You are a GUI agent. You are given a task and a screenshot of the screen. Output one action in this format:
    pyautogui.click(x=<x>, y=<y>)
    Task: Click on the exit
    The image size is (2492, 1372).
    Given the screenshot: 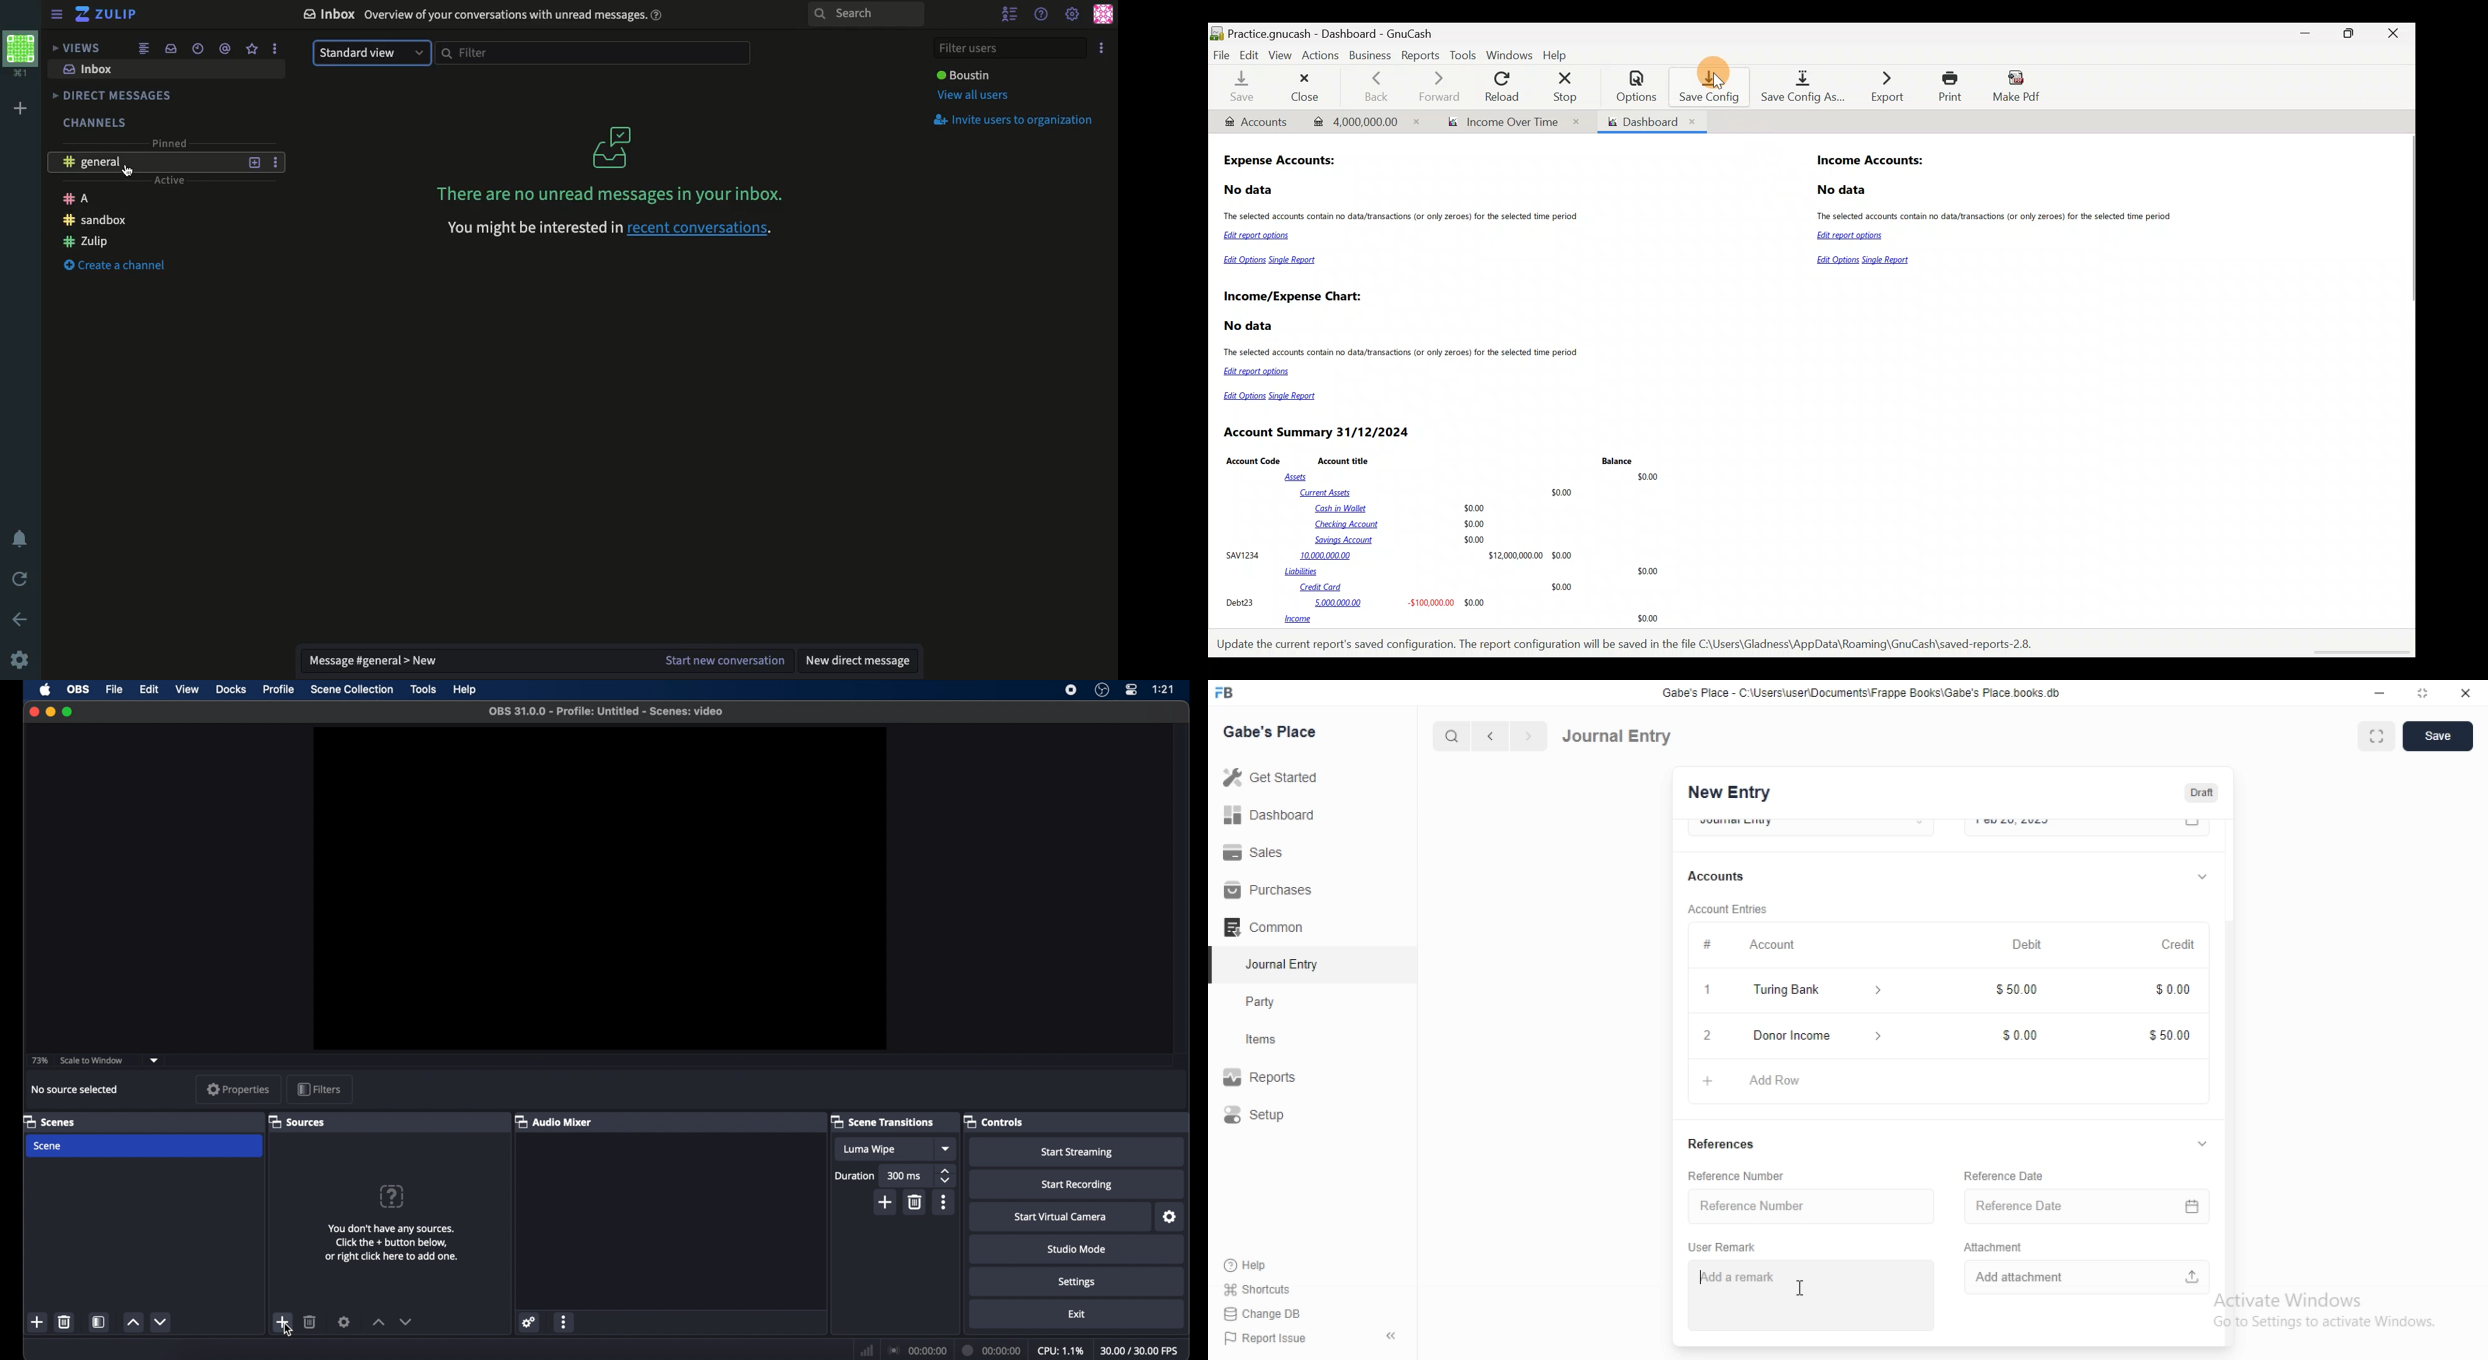 What is the action you would take?
    pyautogui.click(x=1078, y=1315)
    